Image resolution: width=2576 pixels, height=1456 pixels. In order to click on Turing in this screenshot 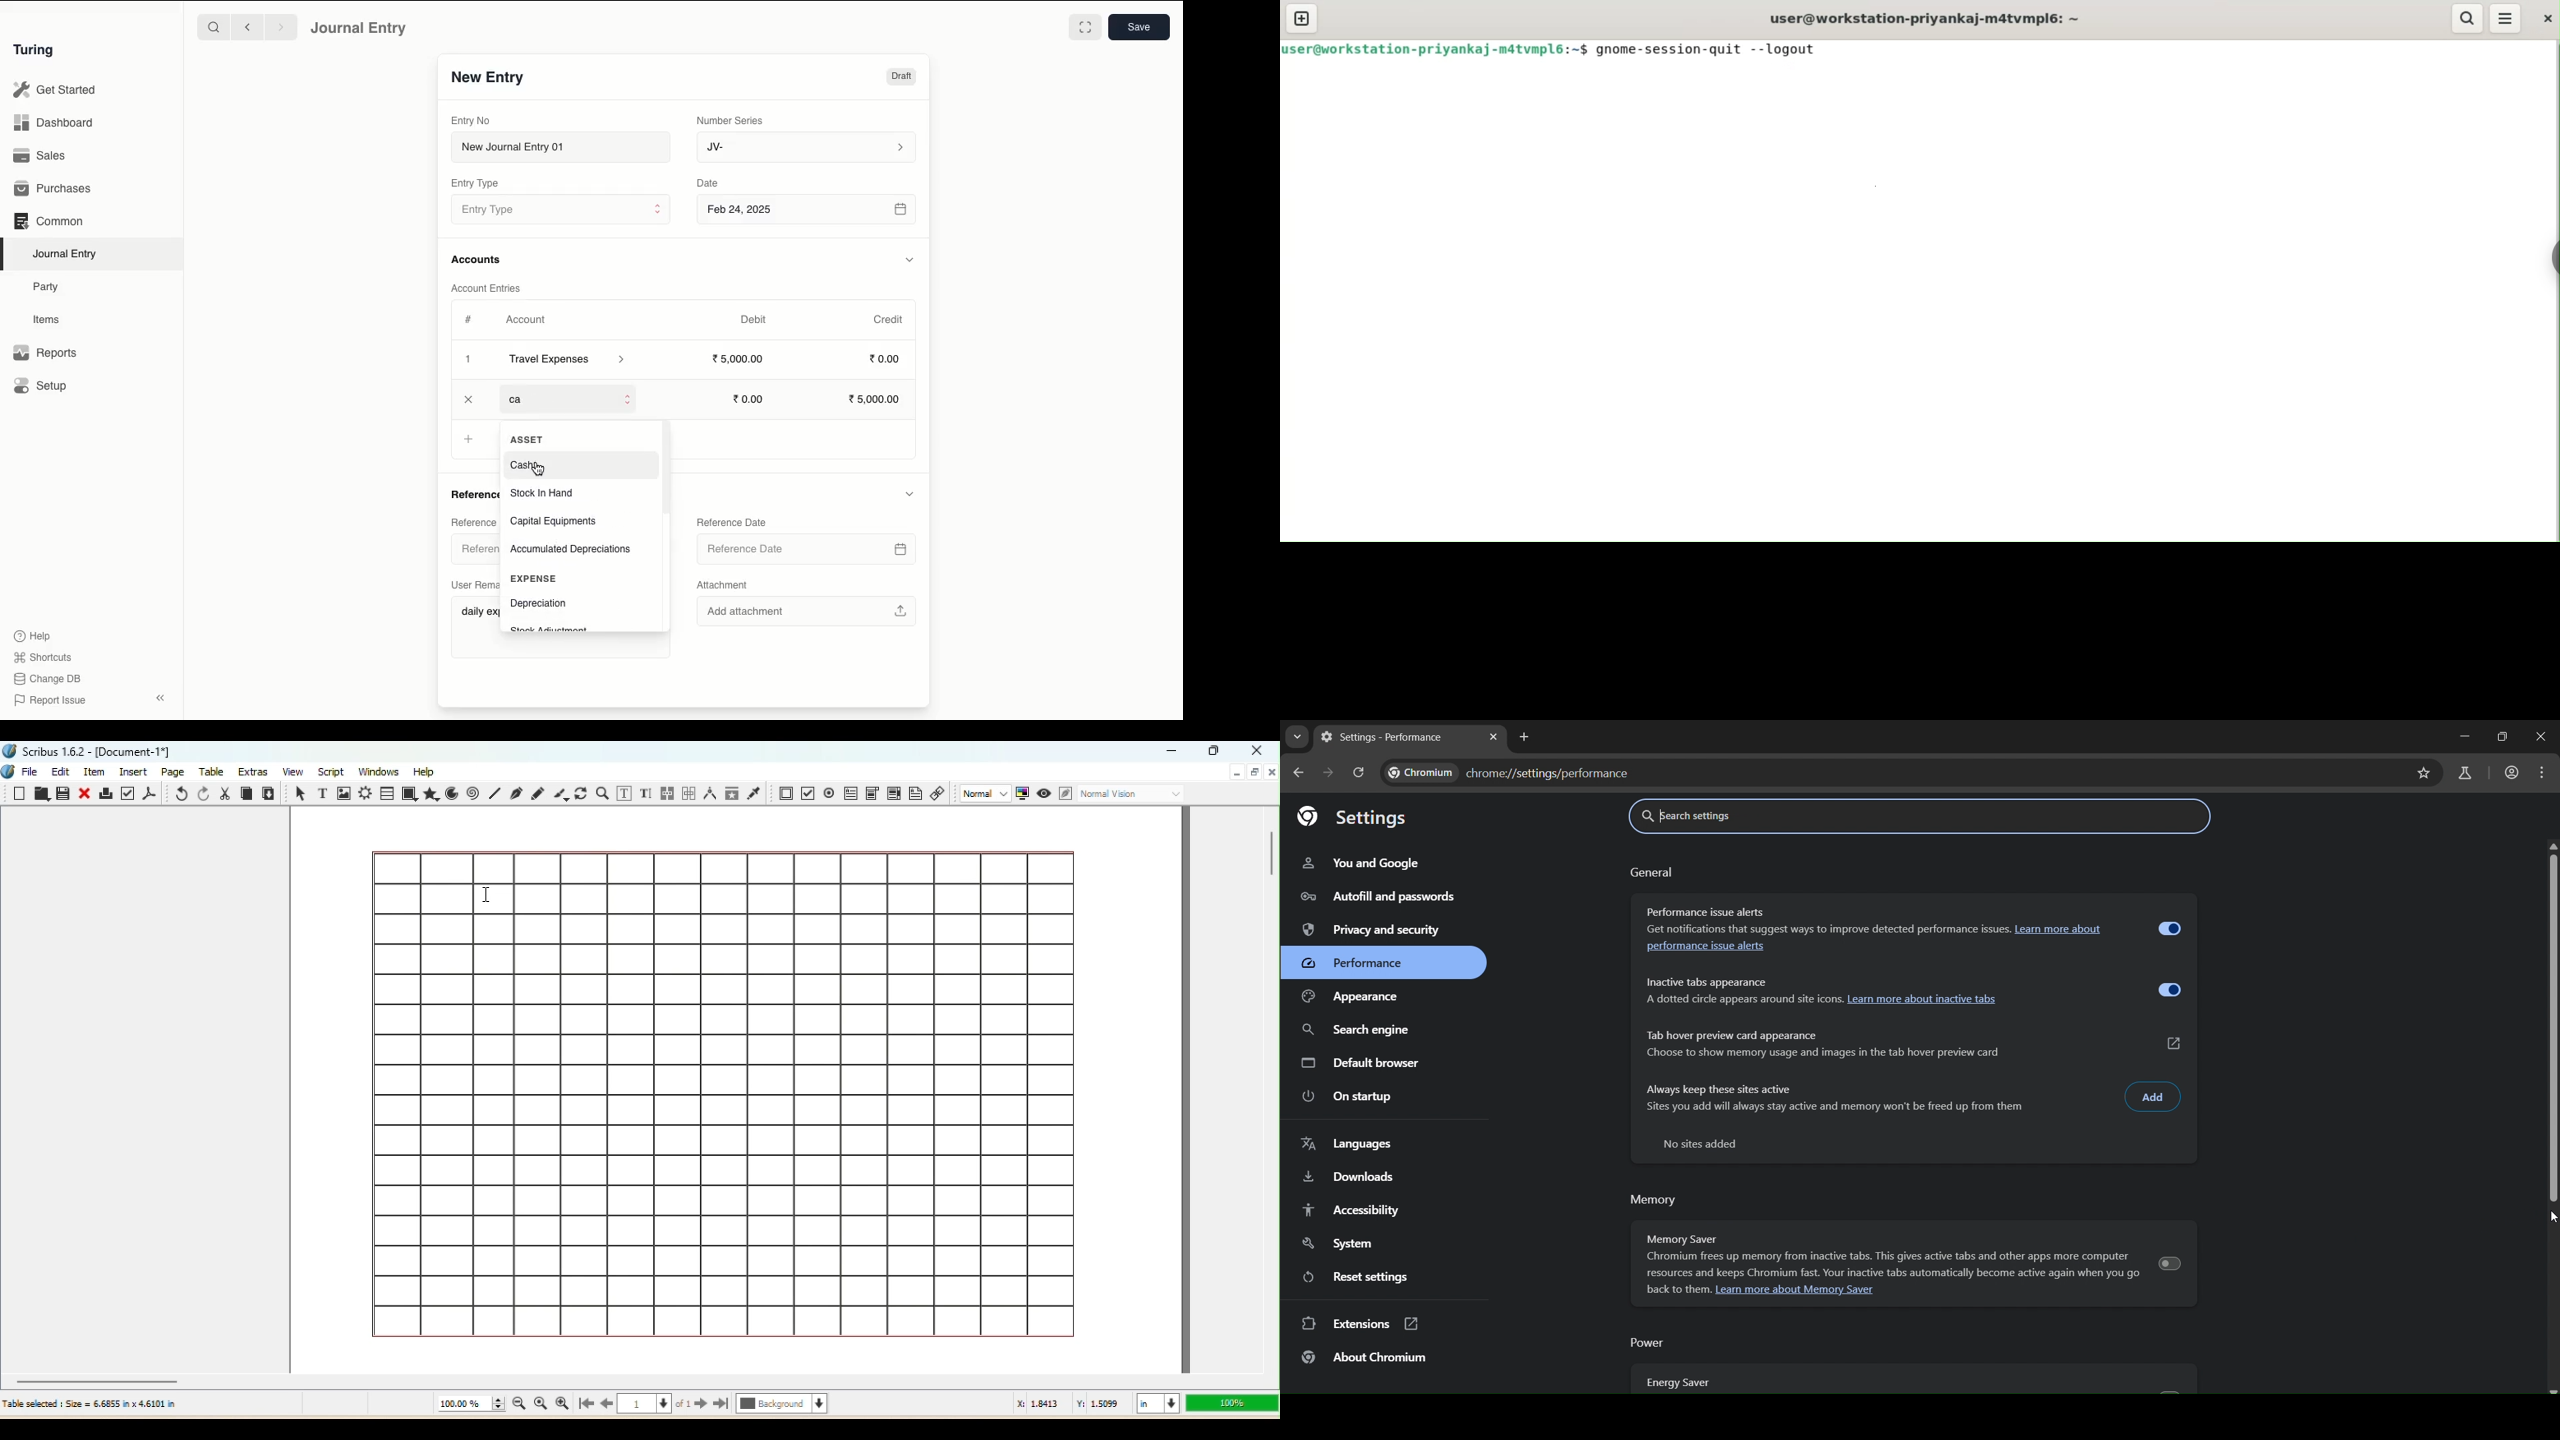, I will do `click(37, 51)`.